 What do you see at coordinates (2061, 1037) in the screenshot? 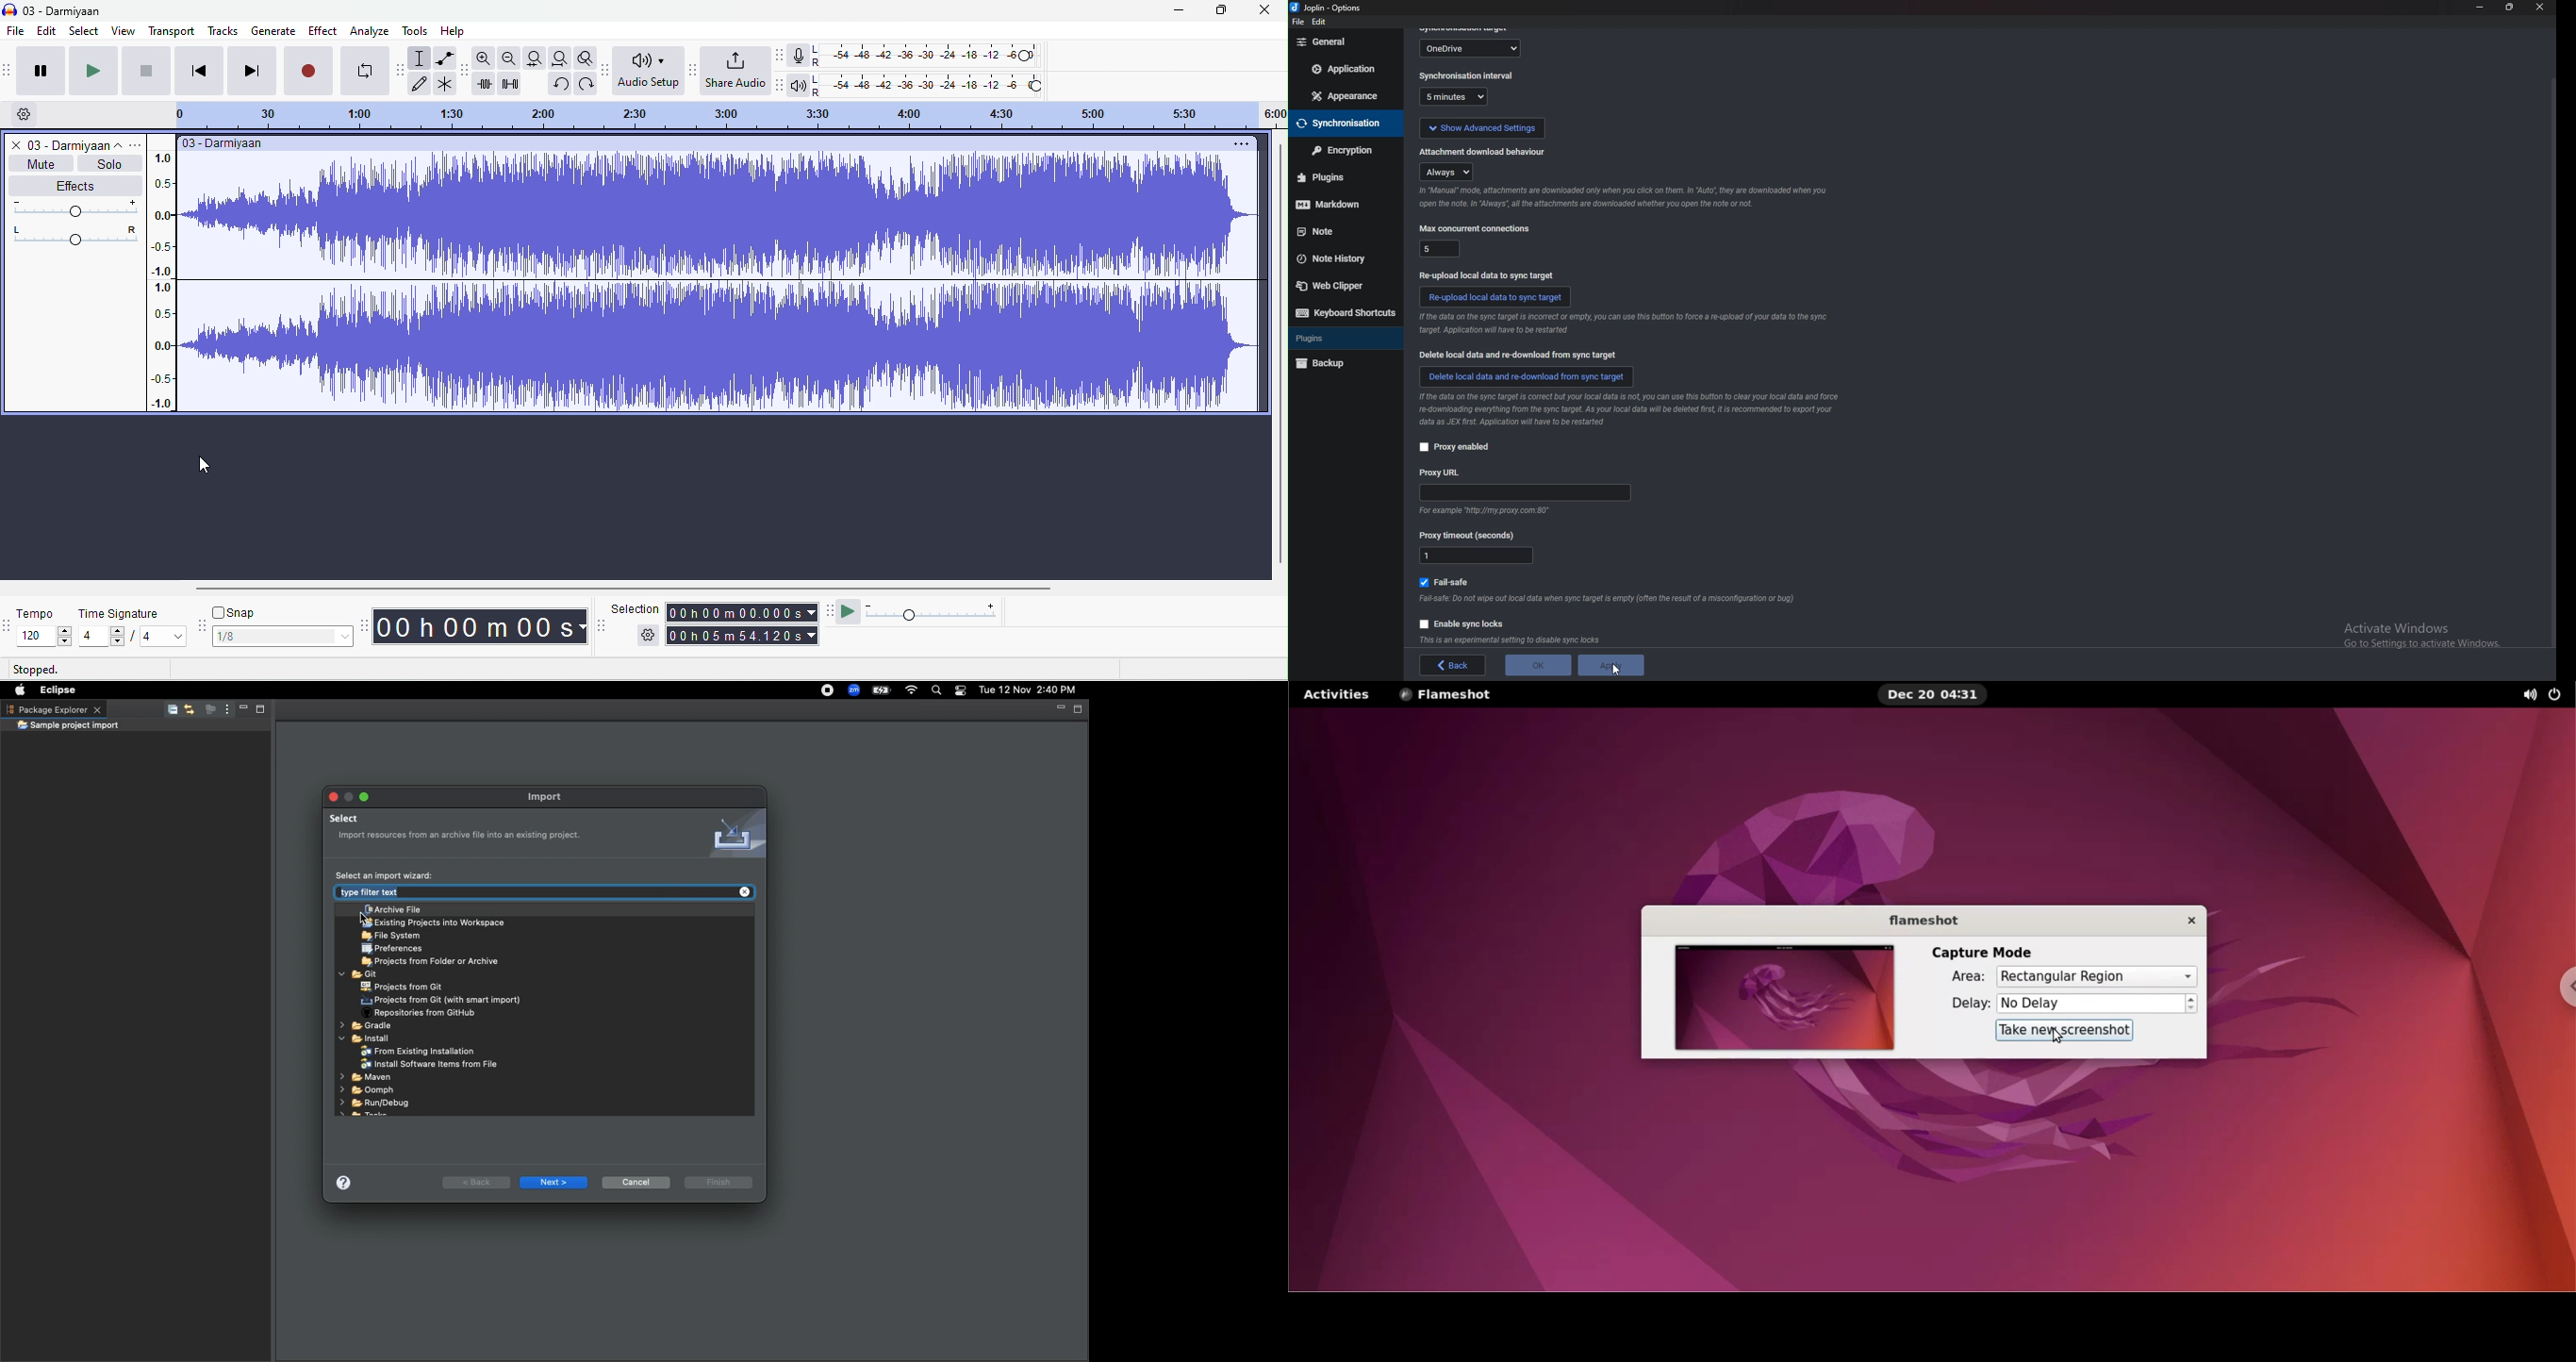
I see `cursor` at bounding box center [2061, 1037].